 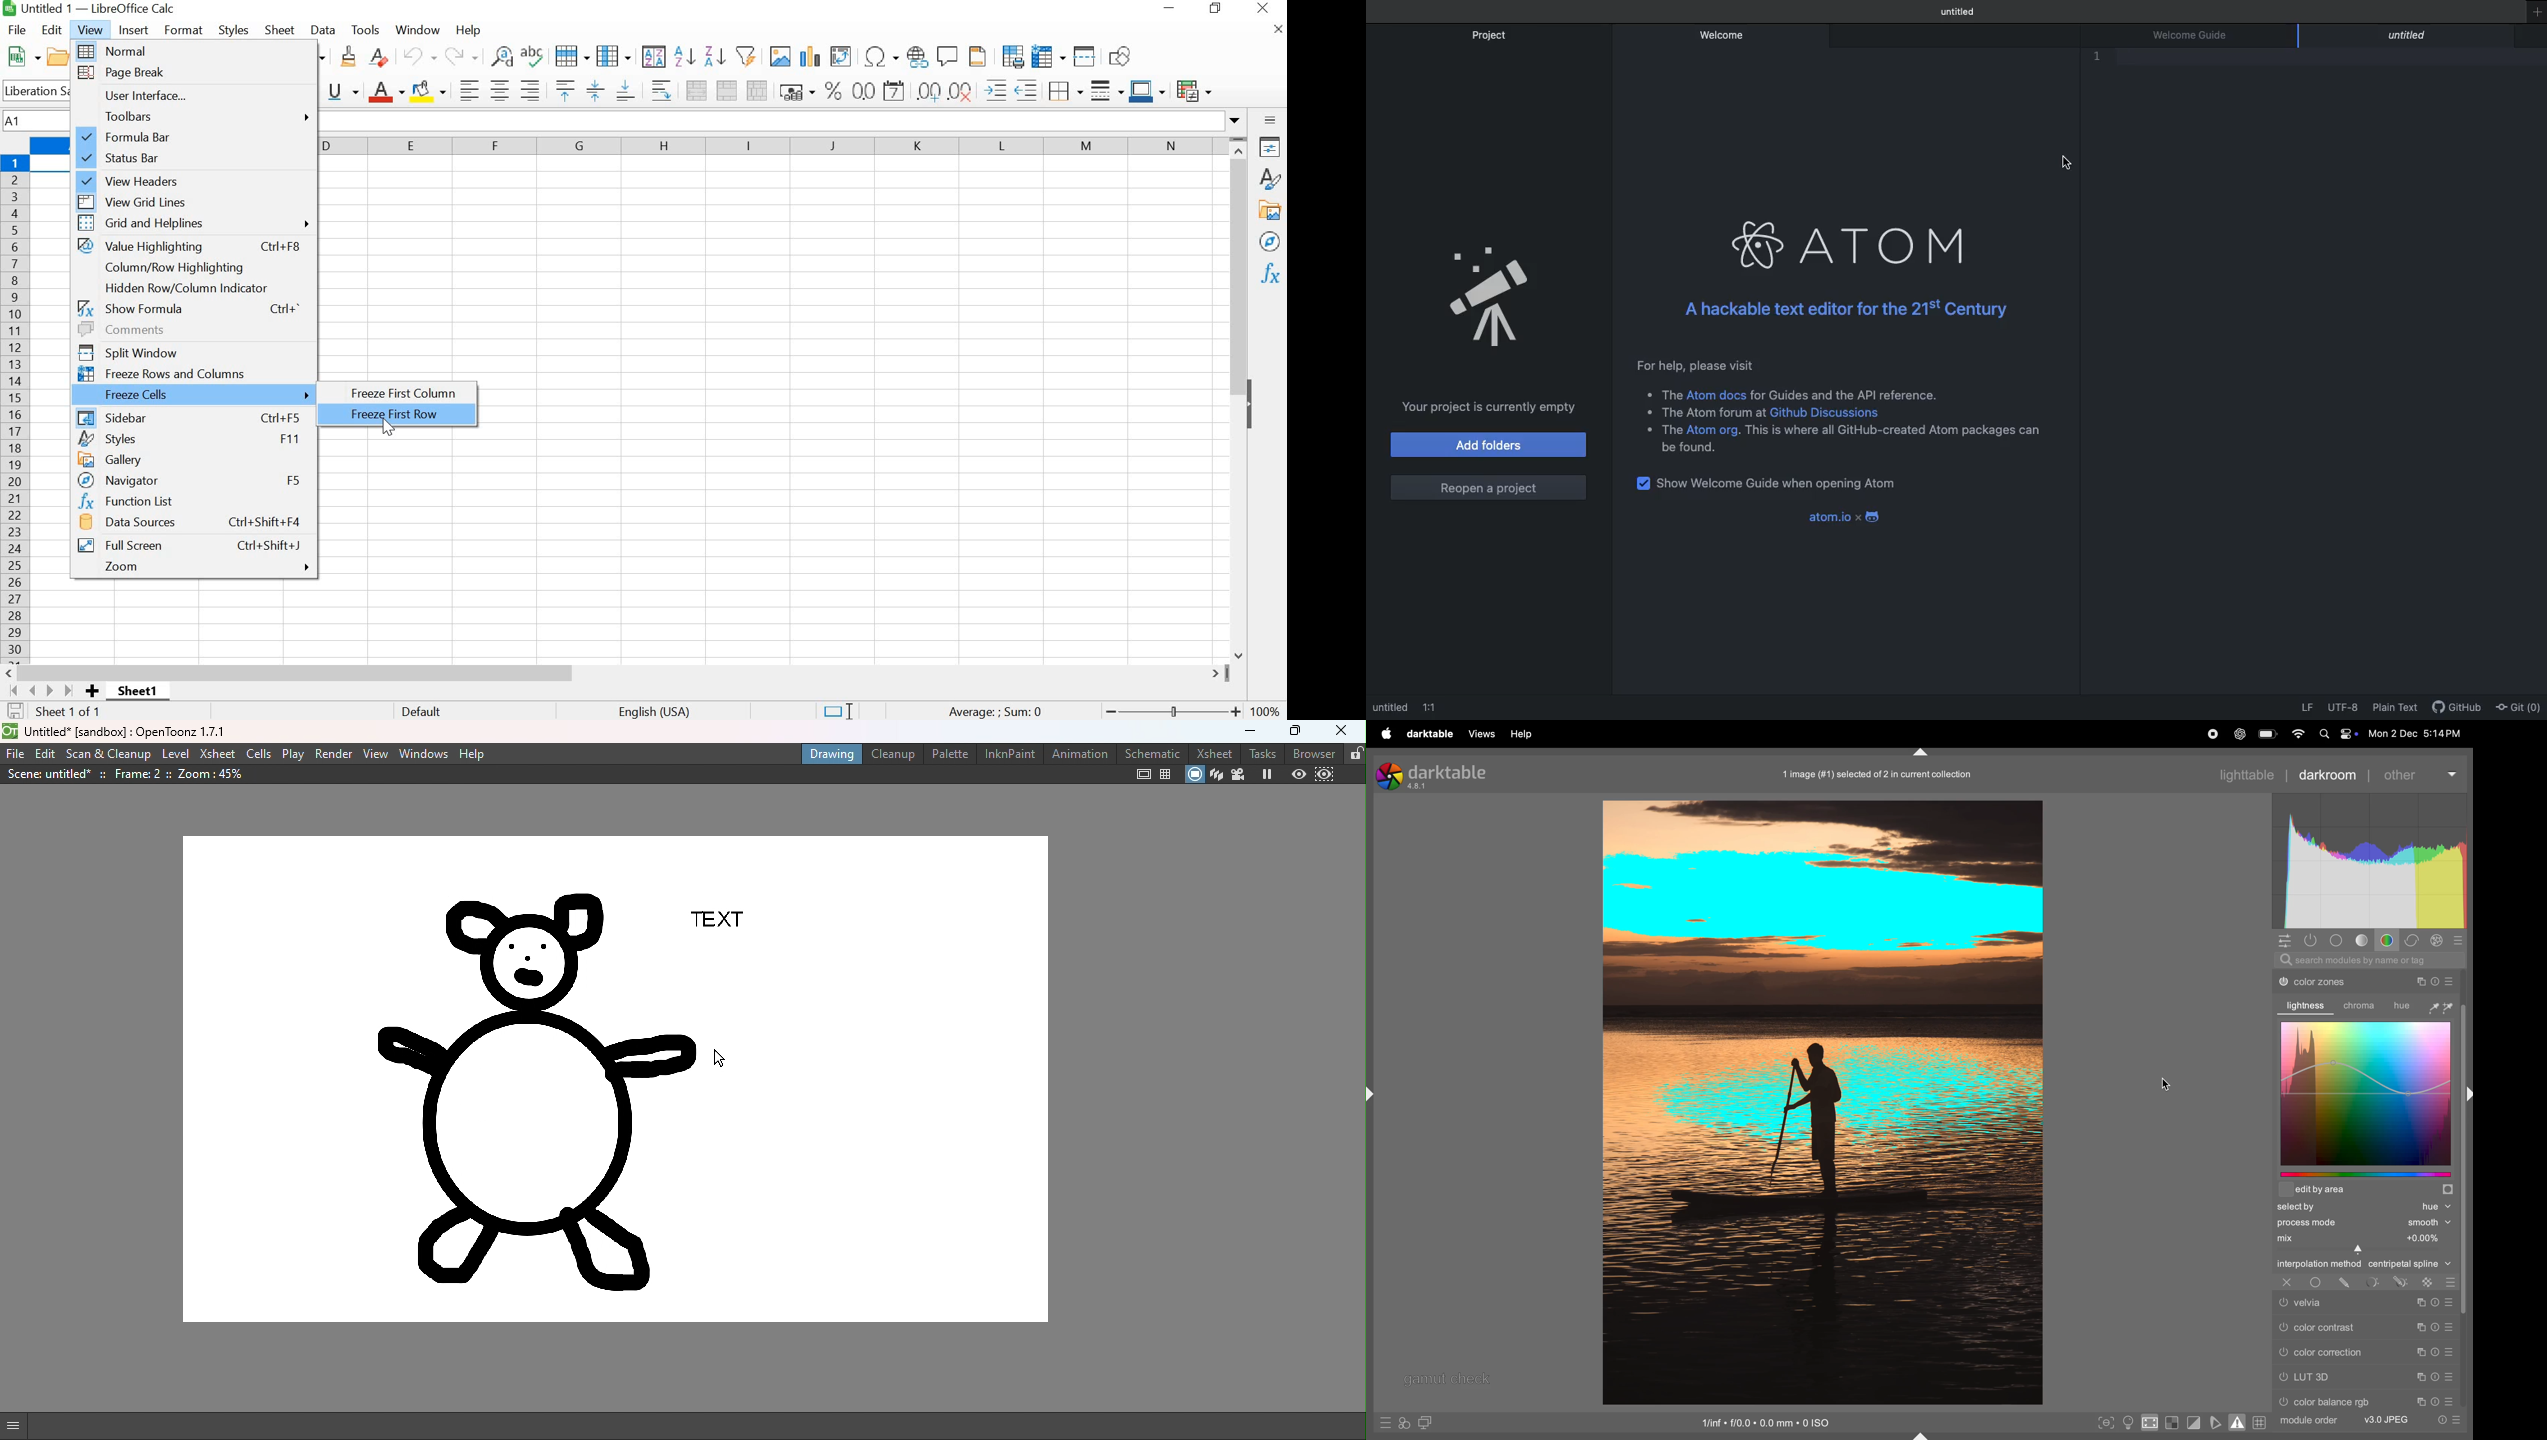 What do you see at coordinates (2366, 1095) in the screenshot?
I see `color graphs` at bounding box center [2366, 1095].